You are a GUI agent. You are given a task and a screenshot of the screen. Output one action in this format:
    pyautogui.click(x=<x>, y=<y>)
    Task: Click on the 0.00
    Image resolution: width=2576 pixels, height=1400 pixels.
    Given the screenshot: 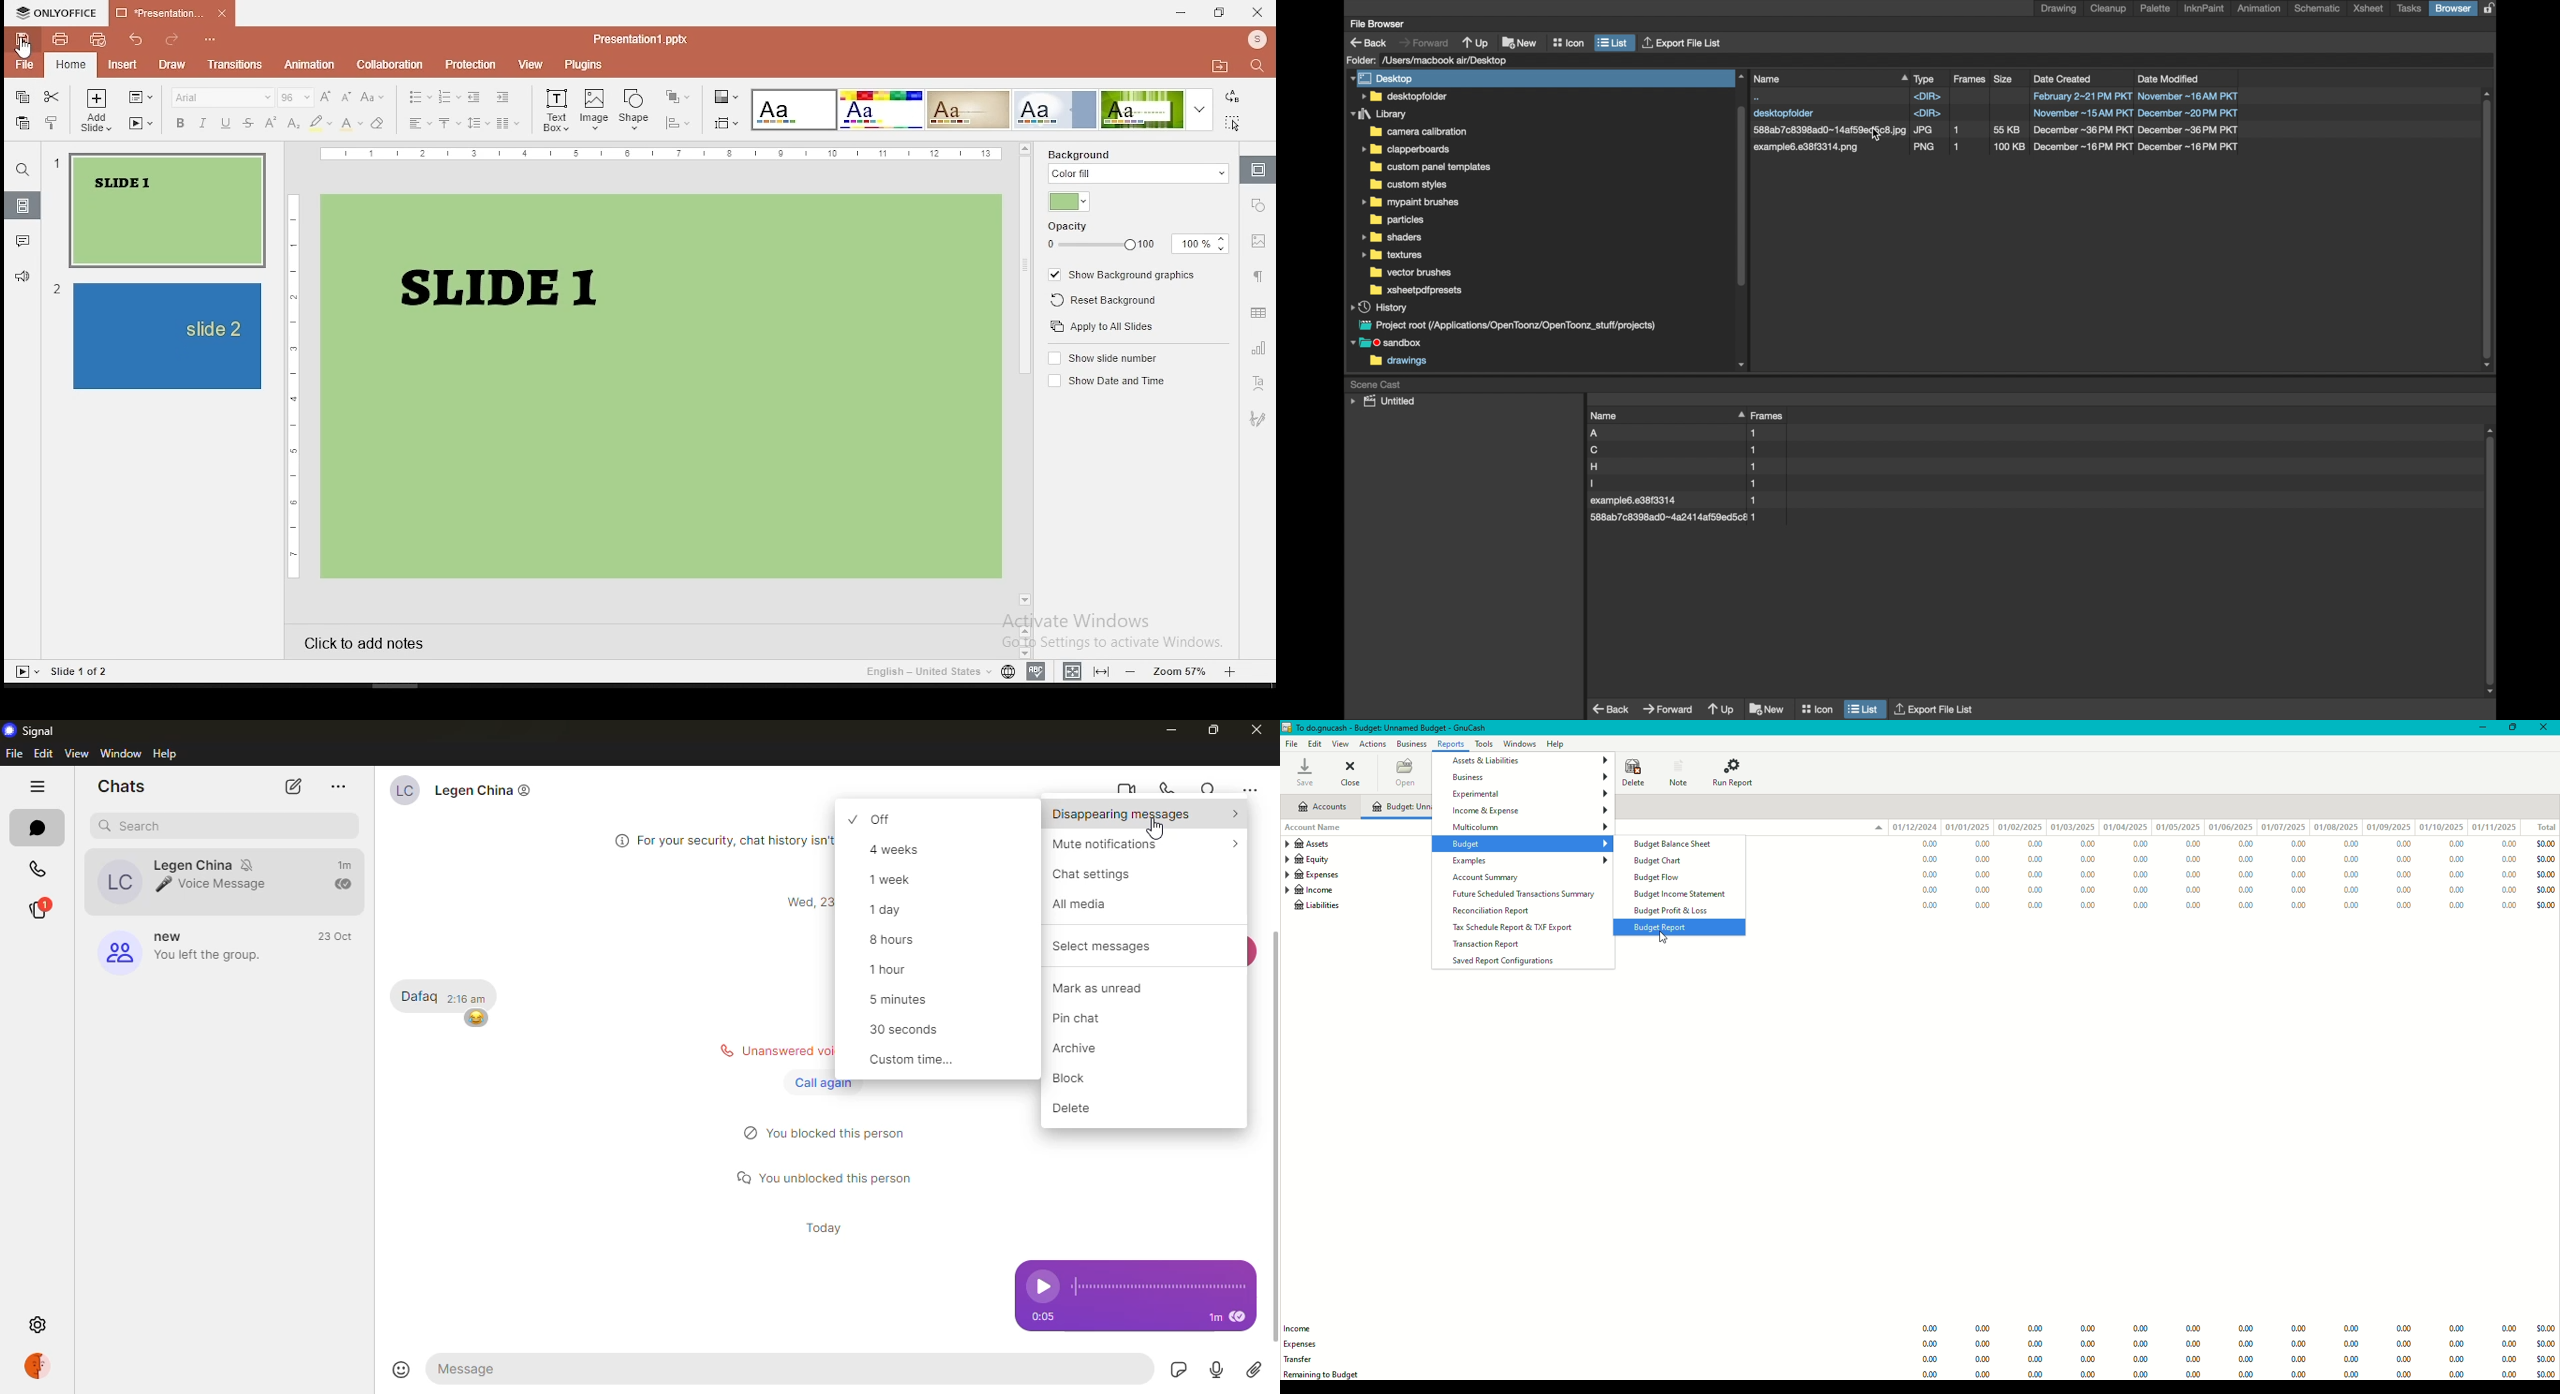 What is the action you would take?
    pyautogui.click(x=2137, y=859)
    